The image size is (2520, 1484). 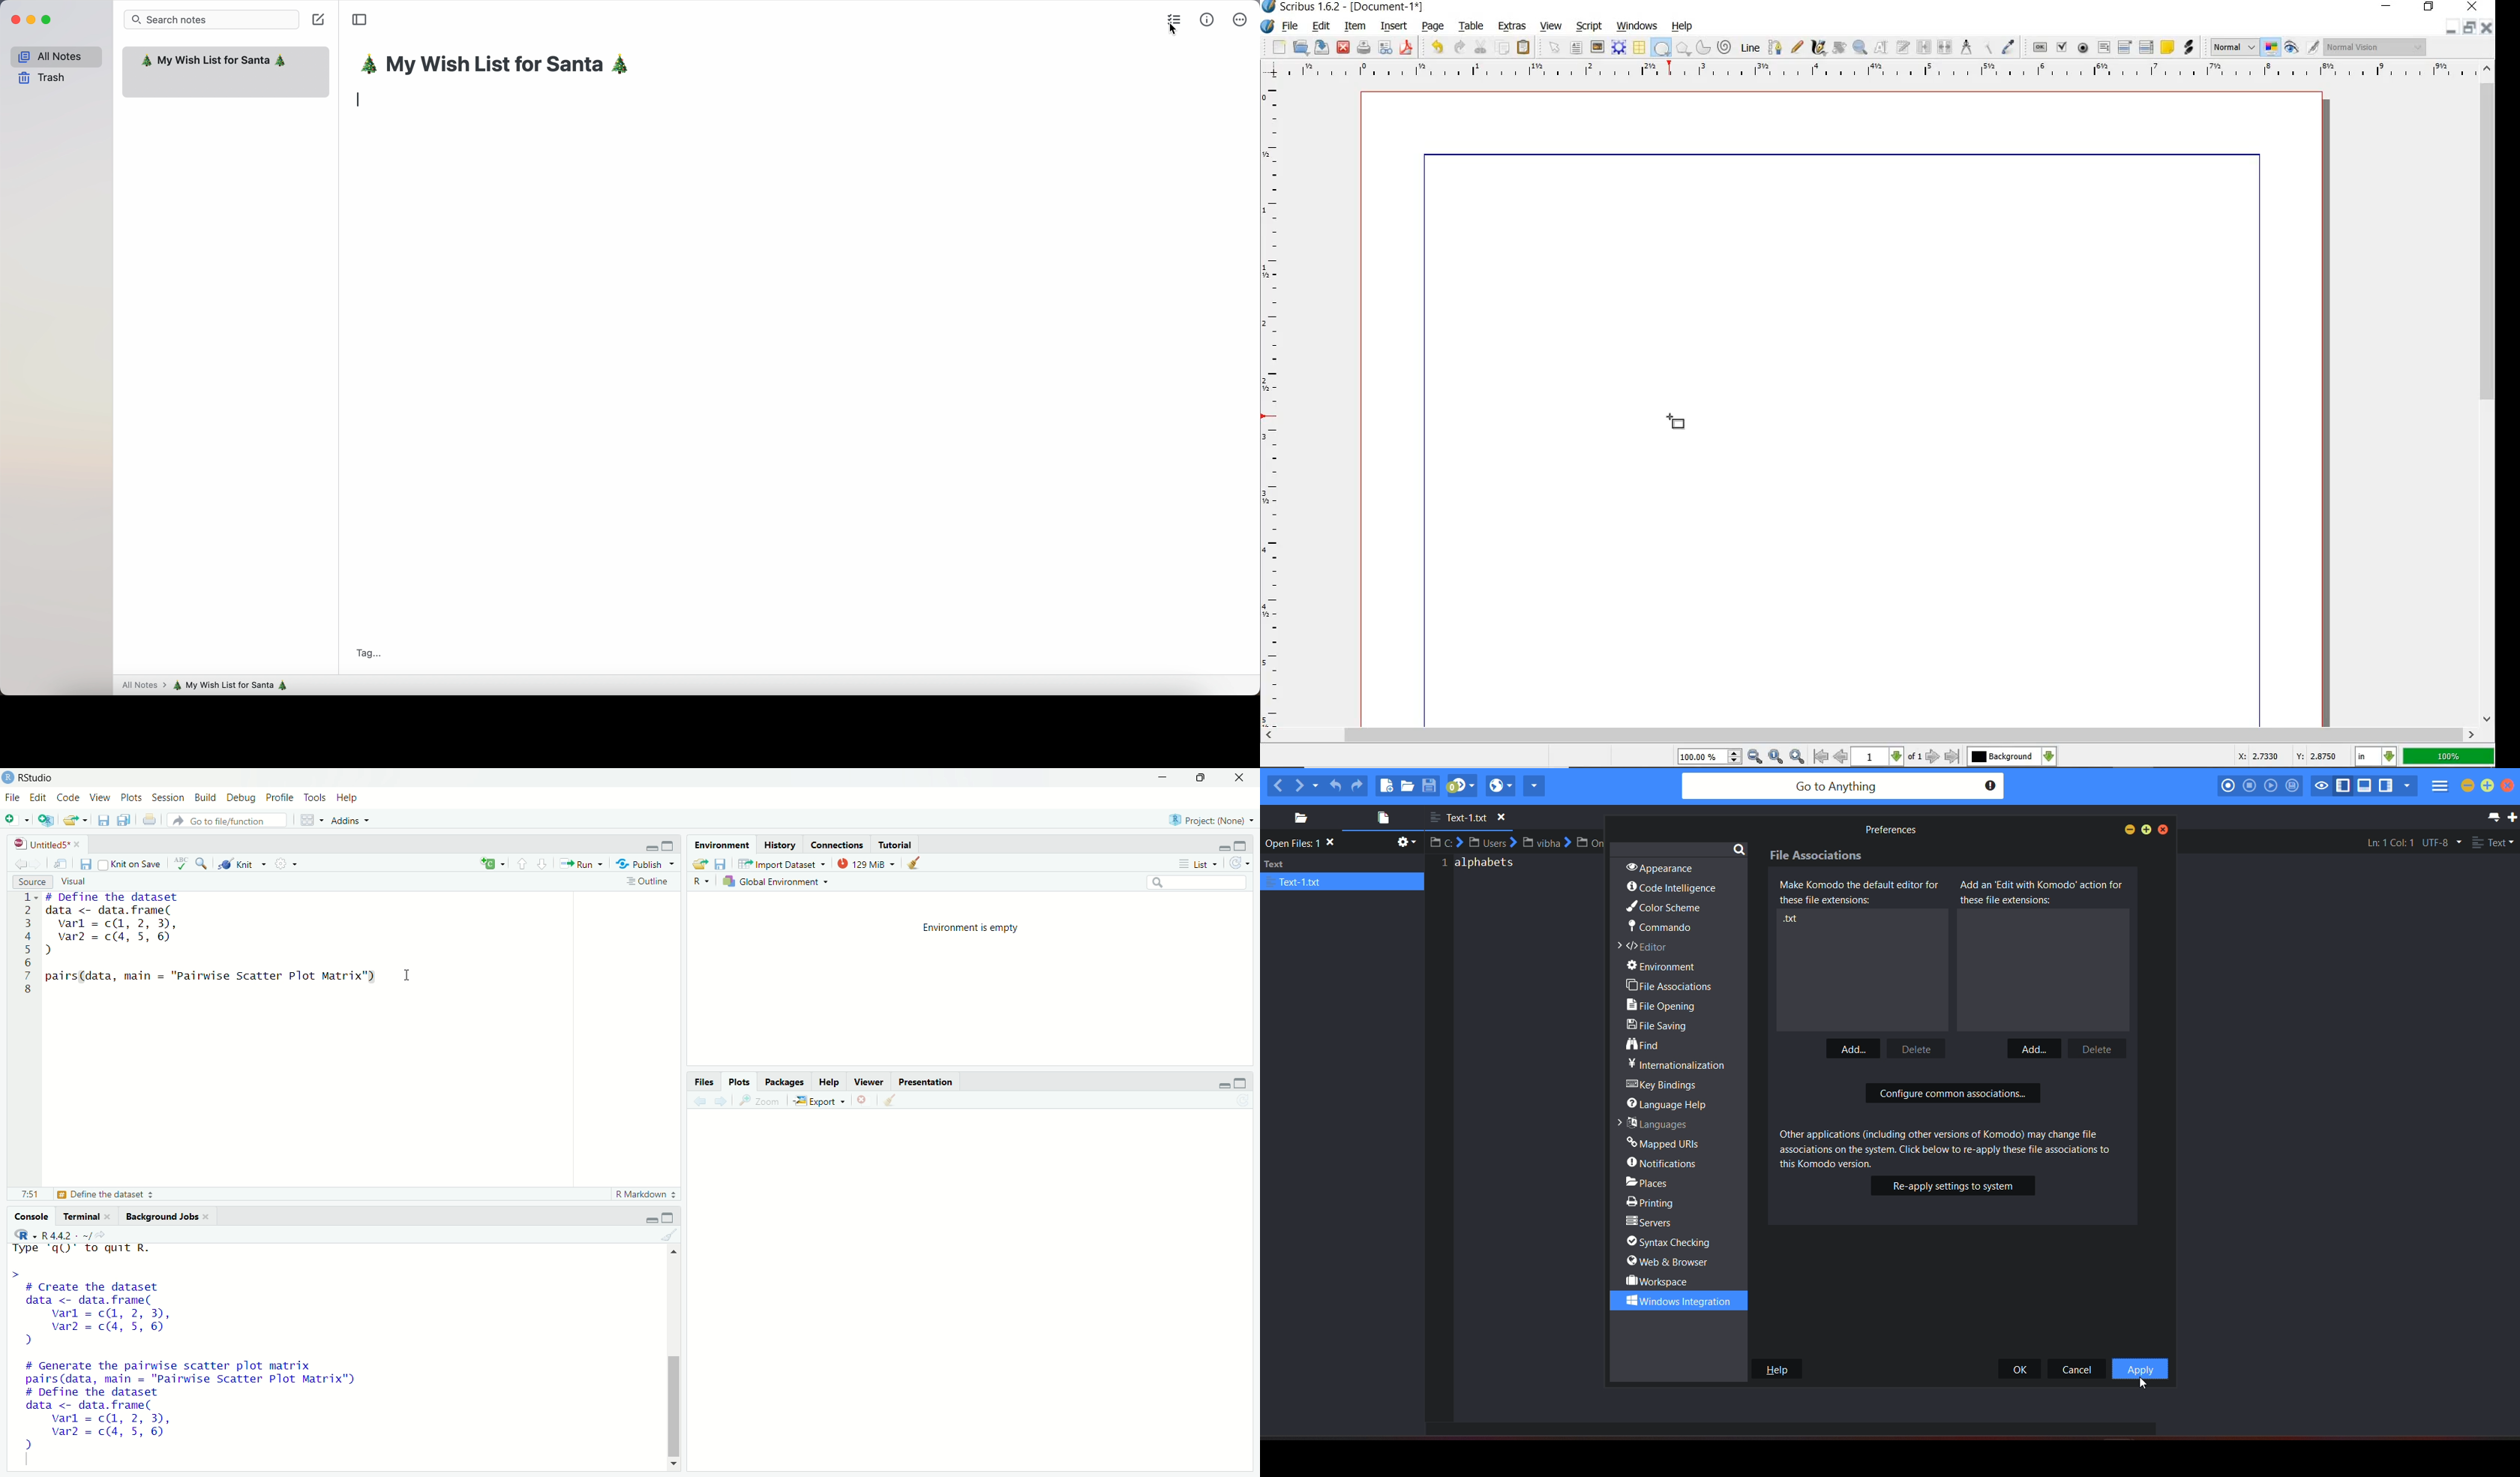 I want to click on EDIT TEXT WITH STORY EDITOR, so click(x=1904, y=47).